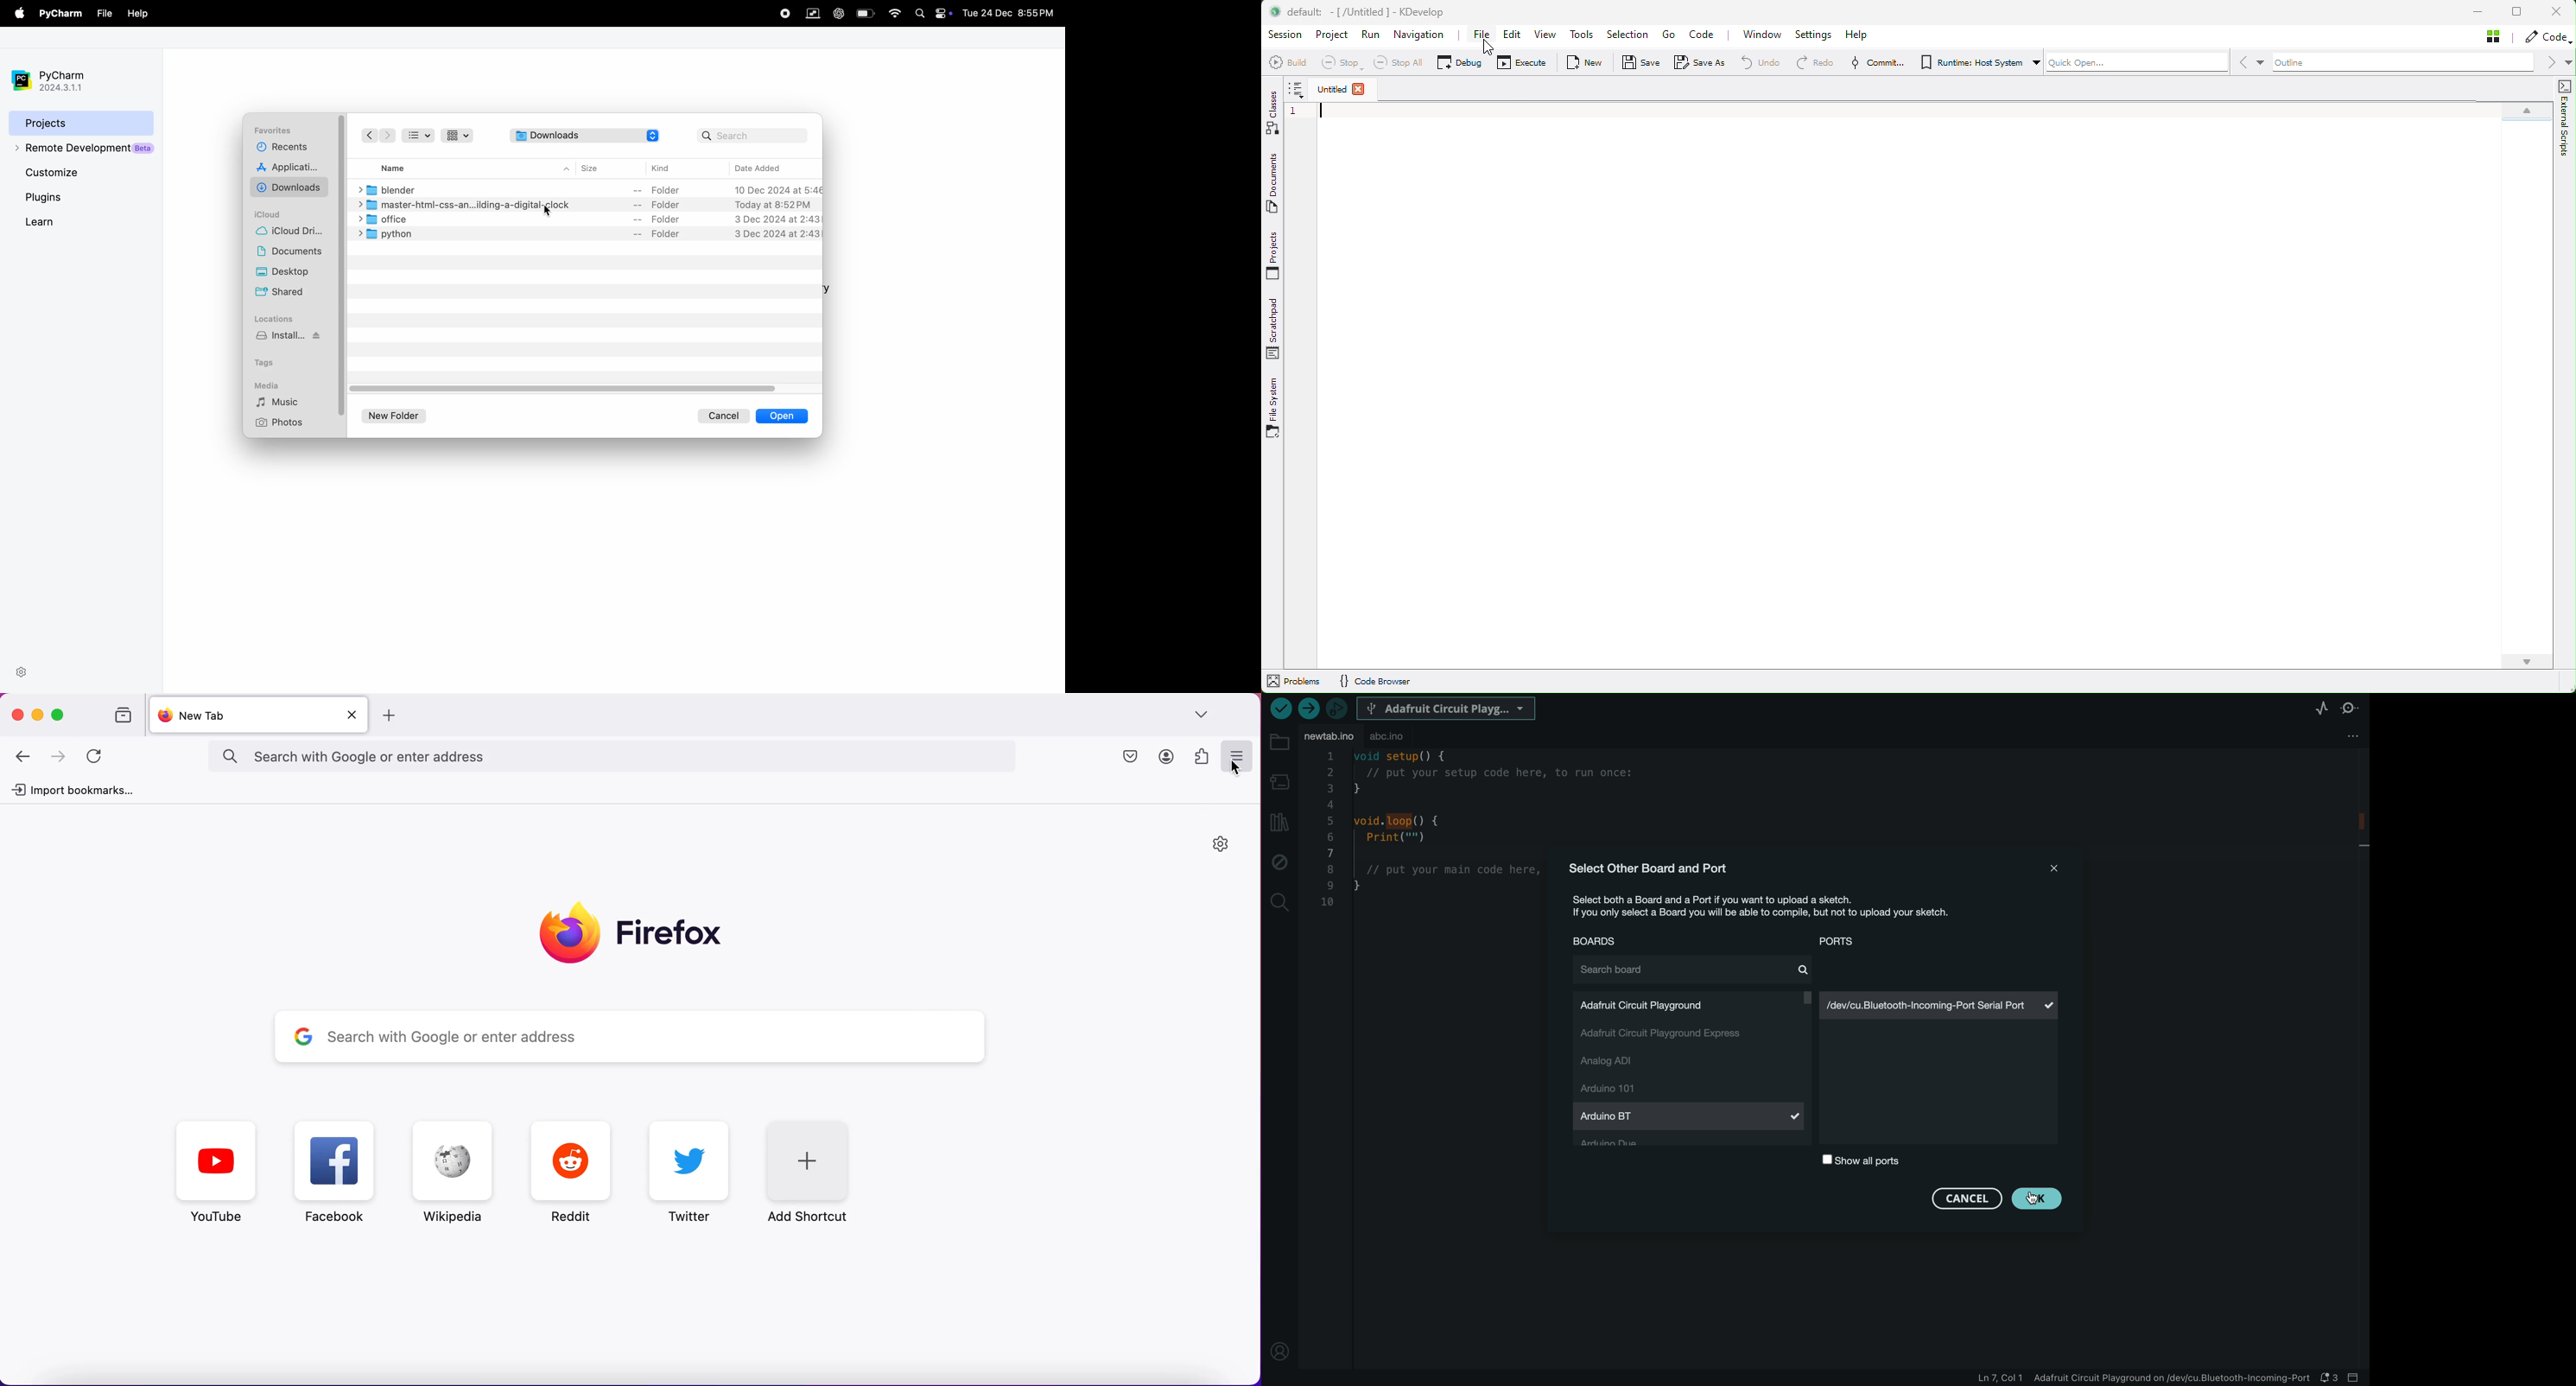 The image size is (2576, 1400). I want to click on debug, so click(1279, 860).